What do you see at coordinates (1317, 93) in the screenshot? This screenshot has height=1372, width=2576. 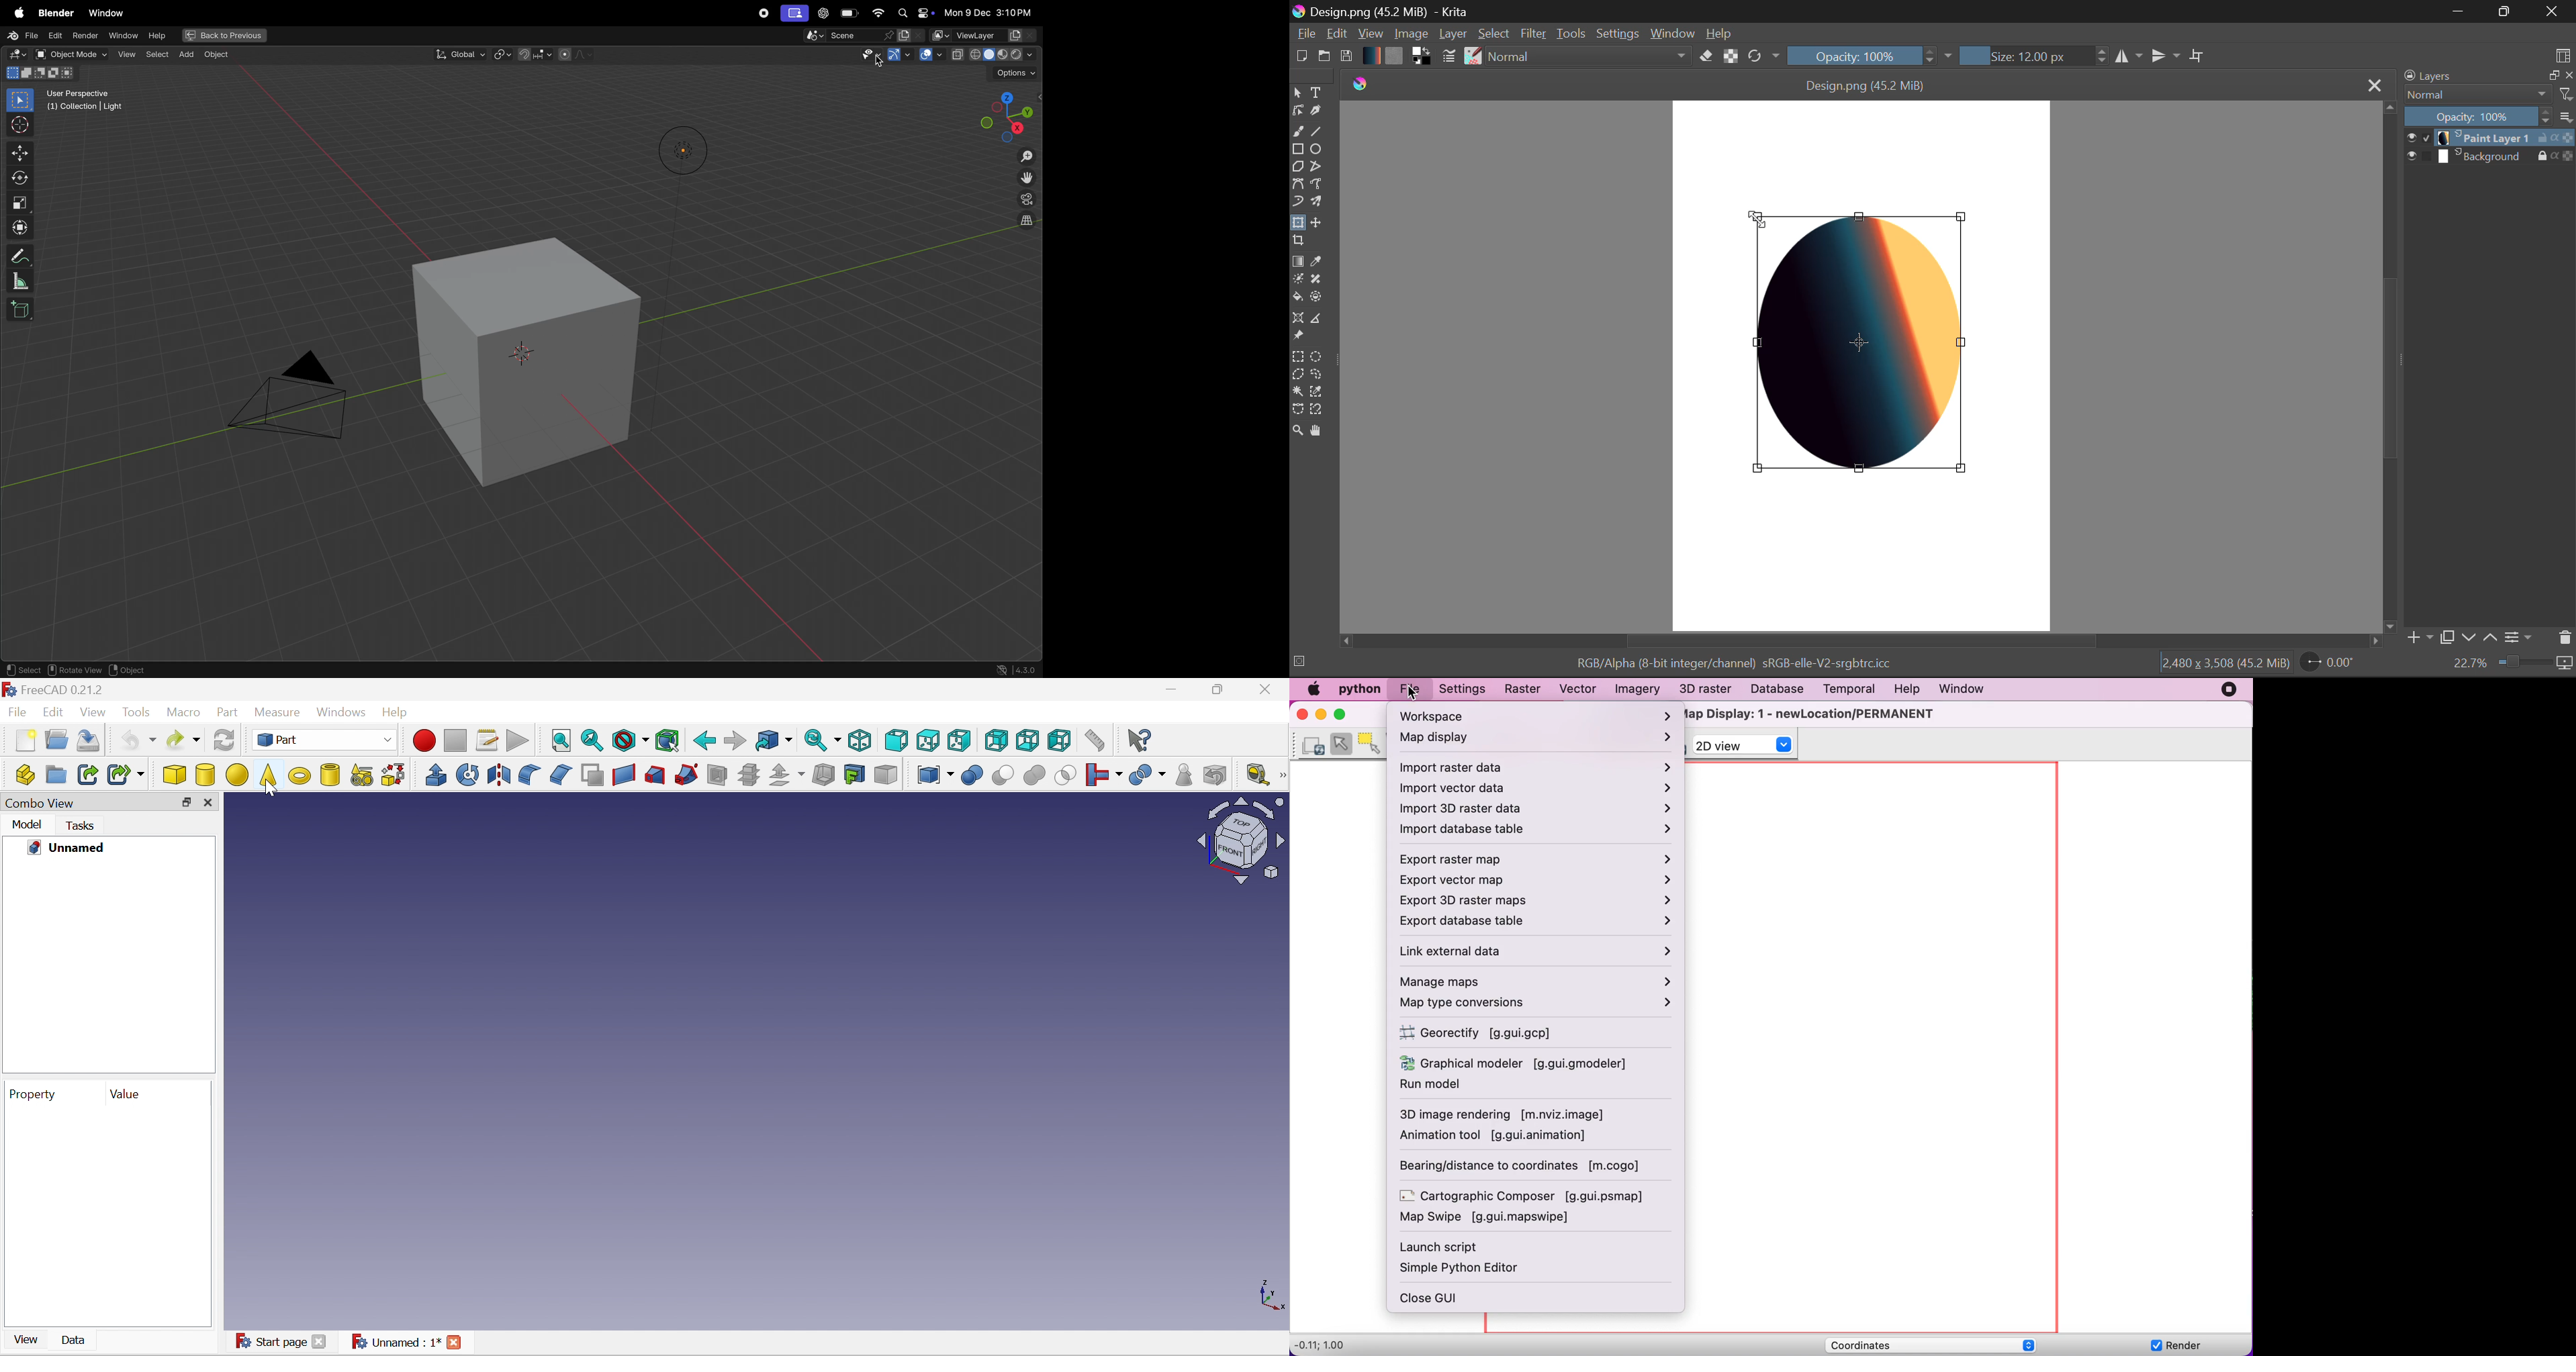 I see `Text` at bounding box center [1317, 93].